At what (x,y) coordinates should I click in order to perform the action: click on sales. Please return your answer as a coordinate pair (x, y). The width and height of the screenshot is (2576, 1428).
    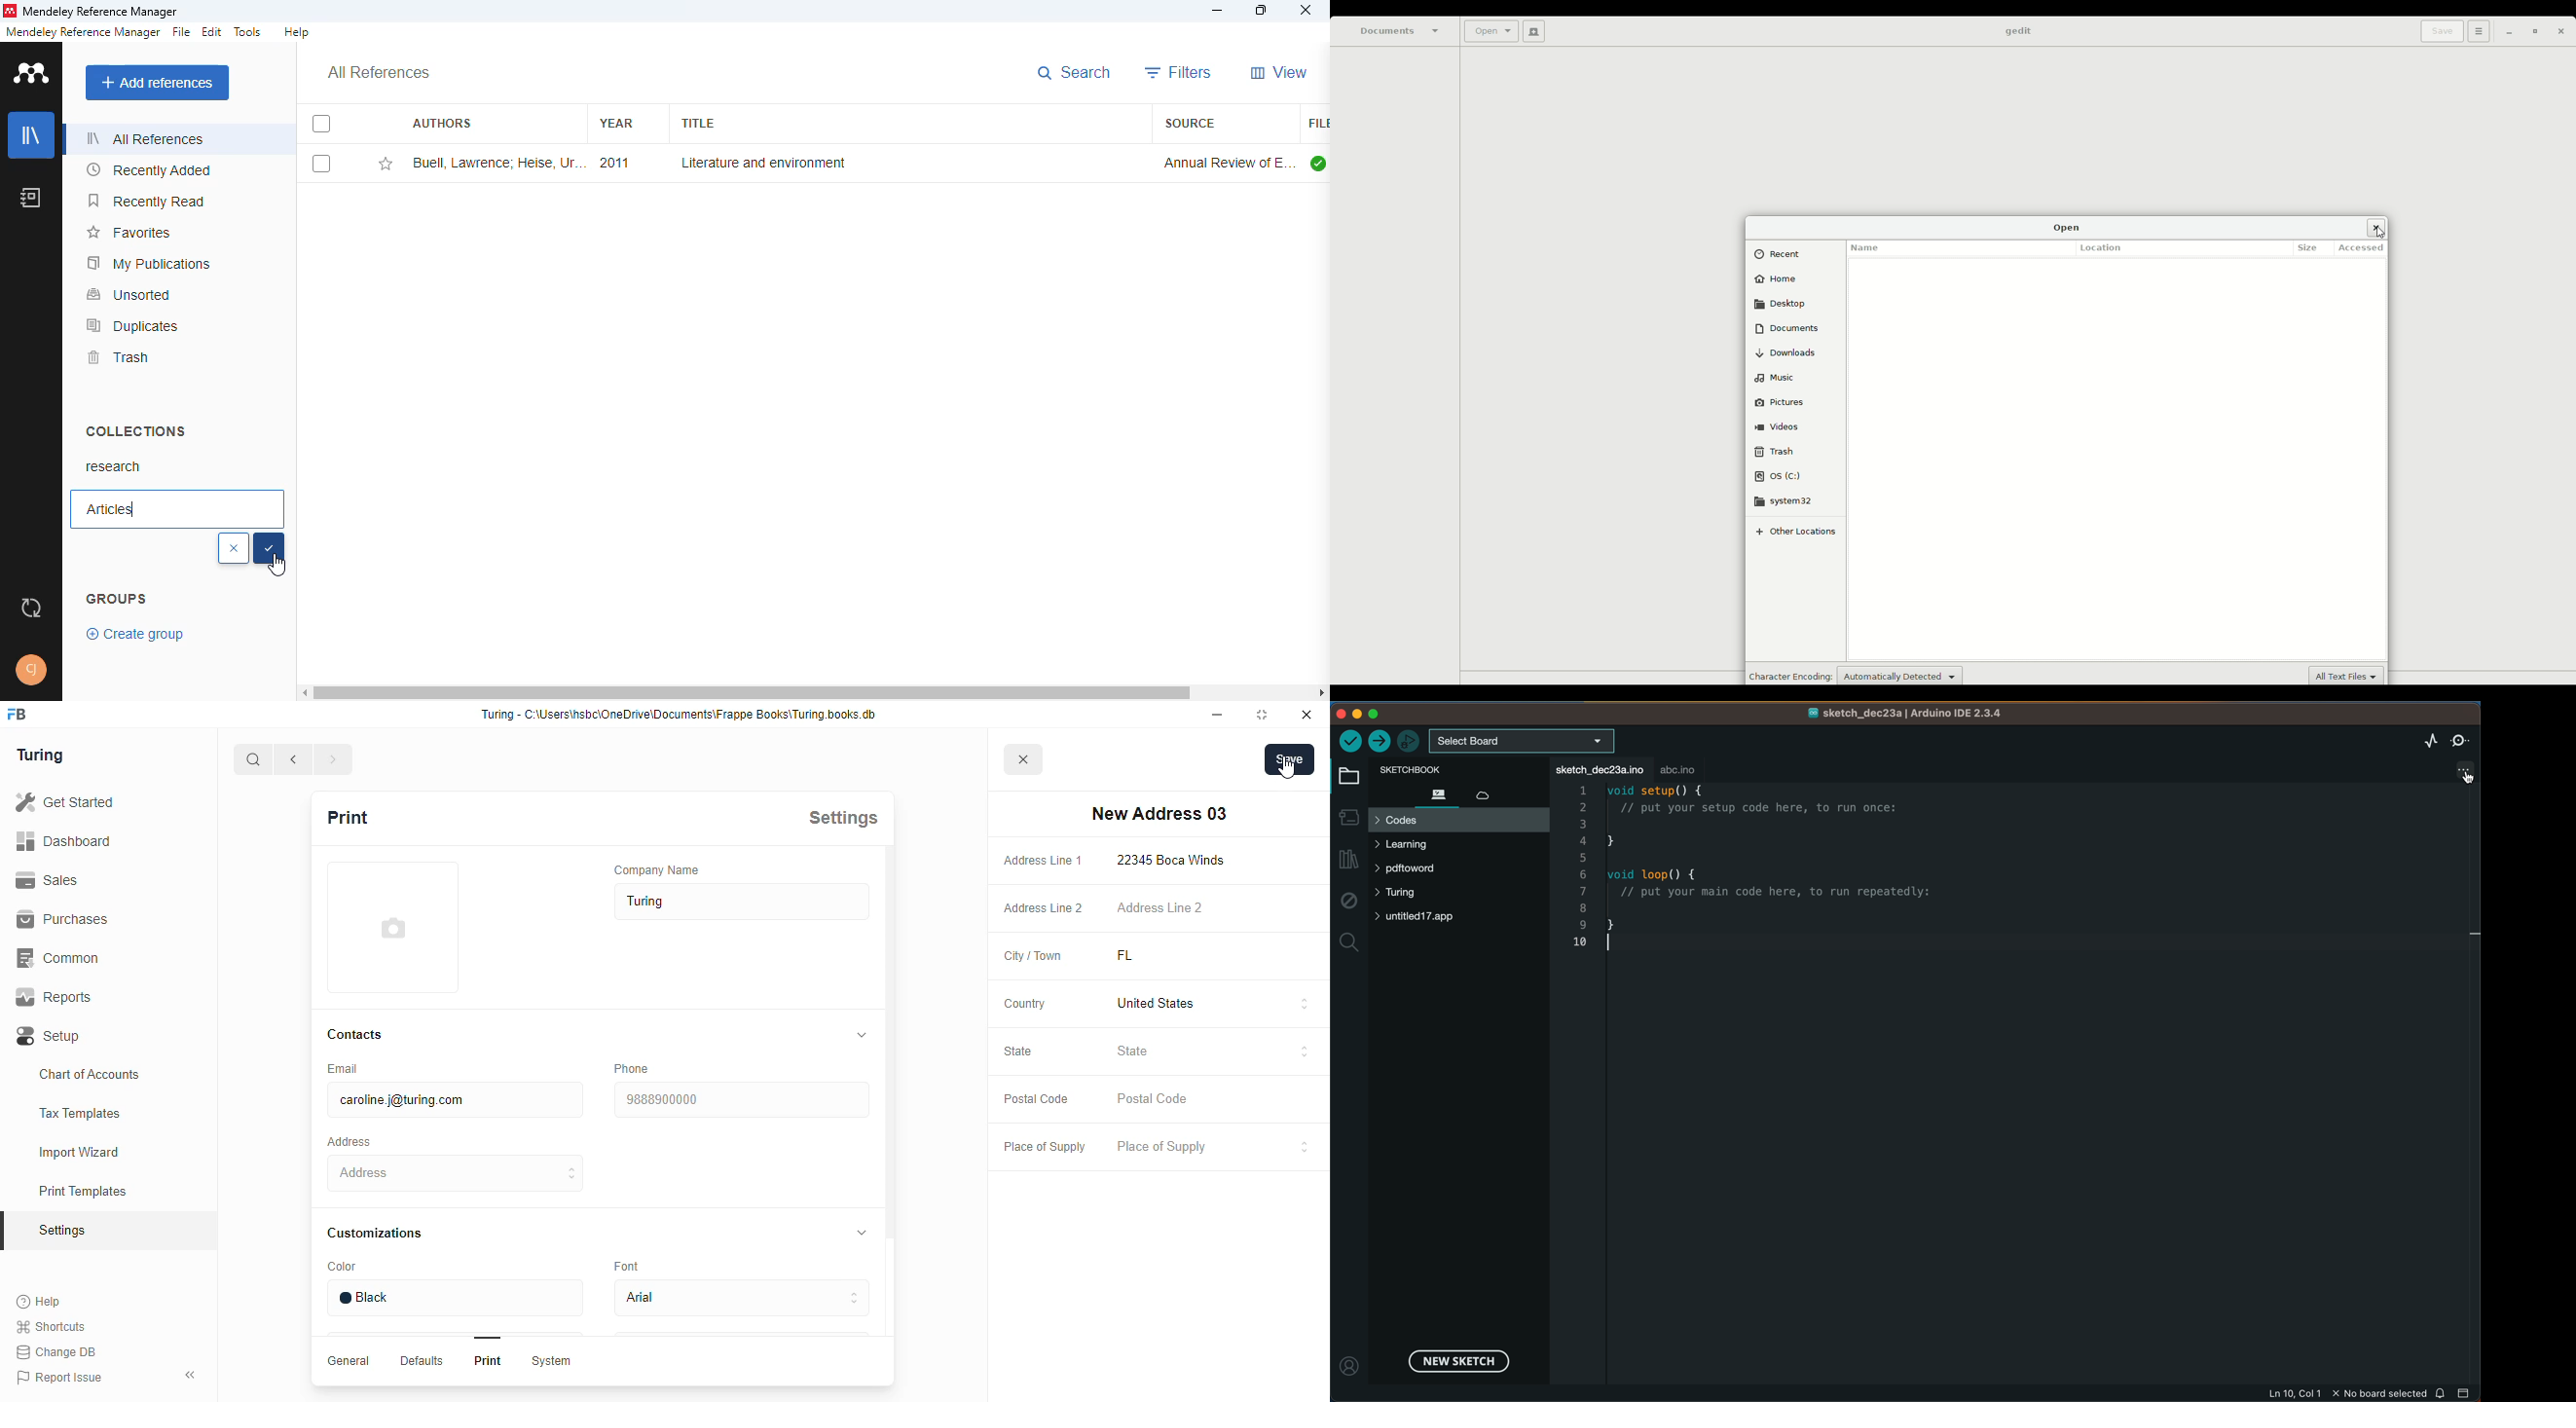
    Looking at the image, I should click on (51, 880).